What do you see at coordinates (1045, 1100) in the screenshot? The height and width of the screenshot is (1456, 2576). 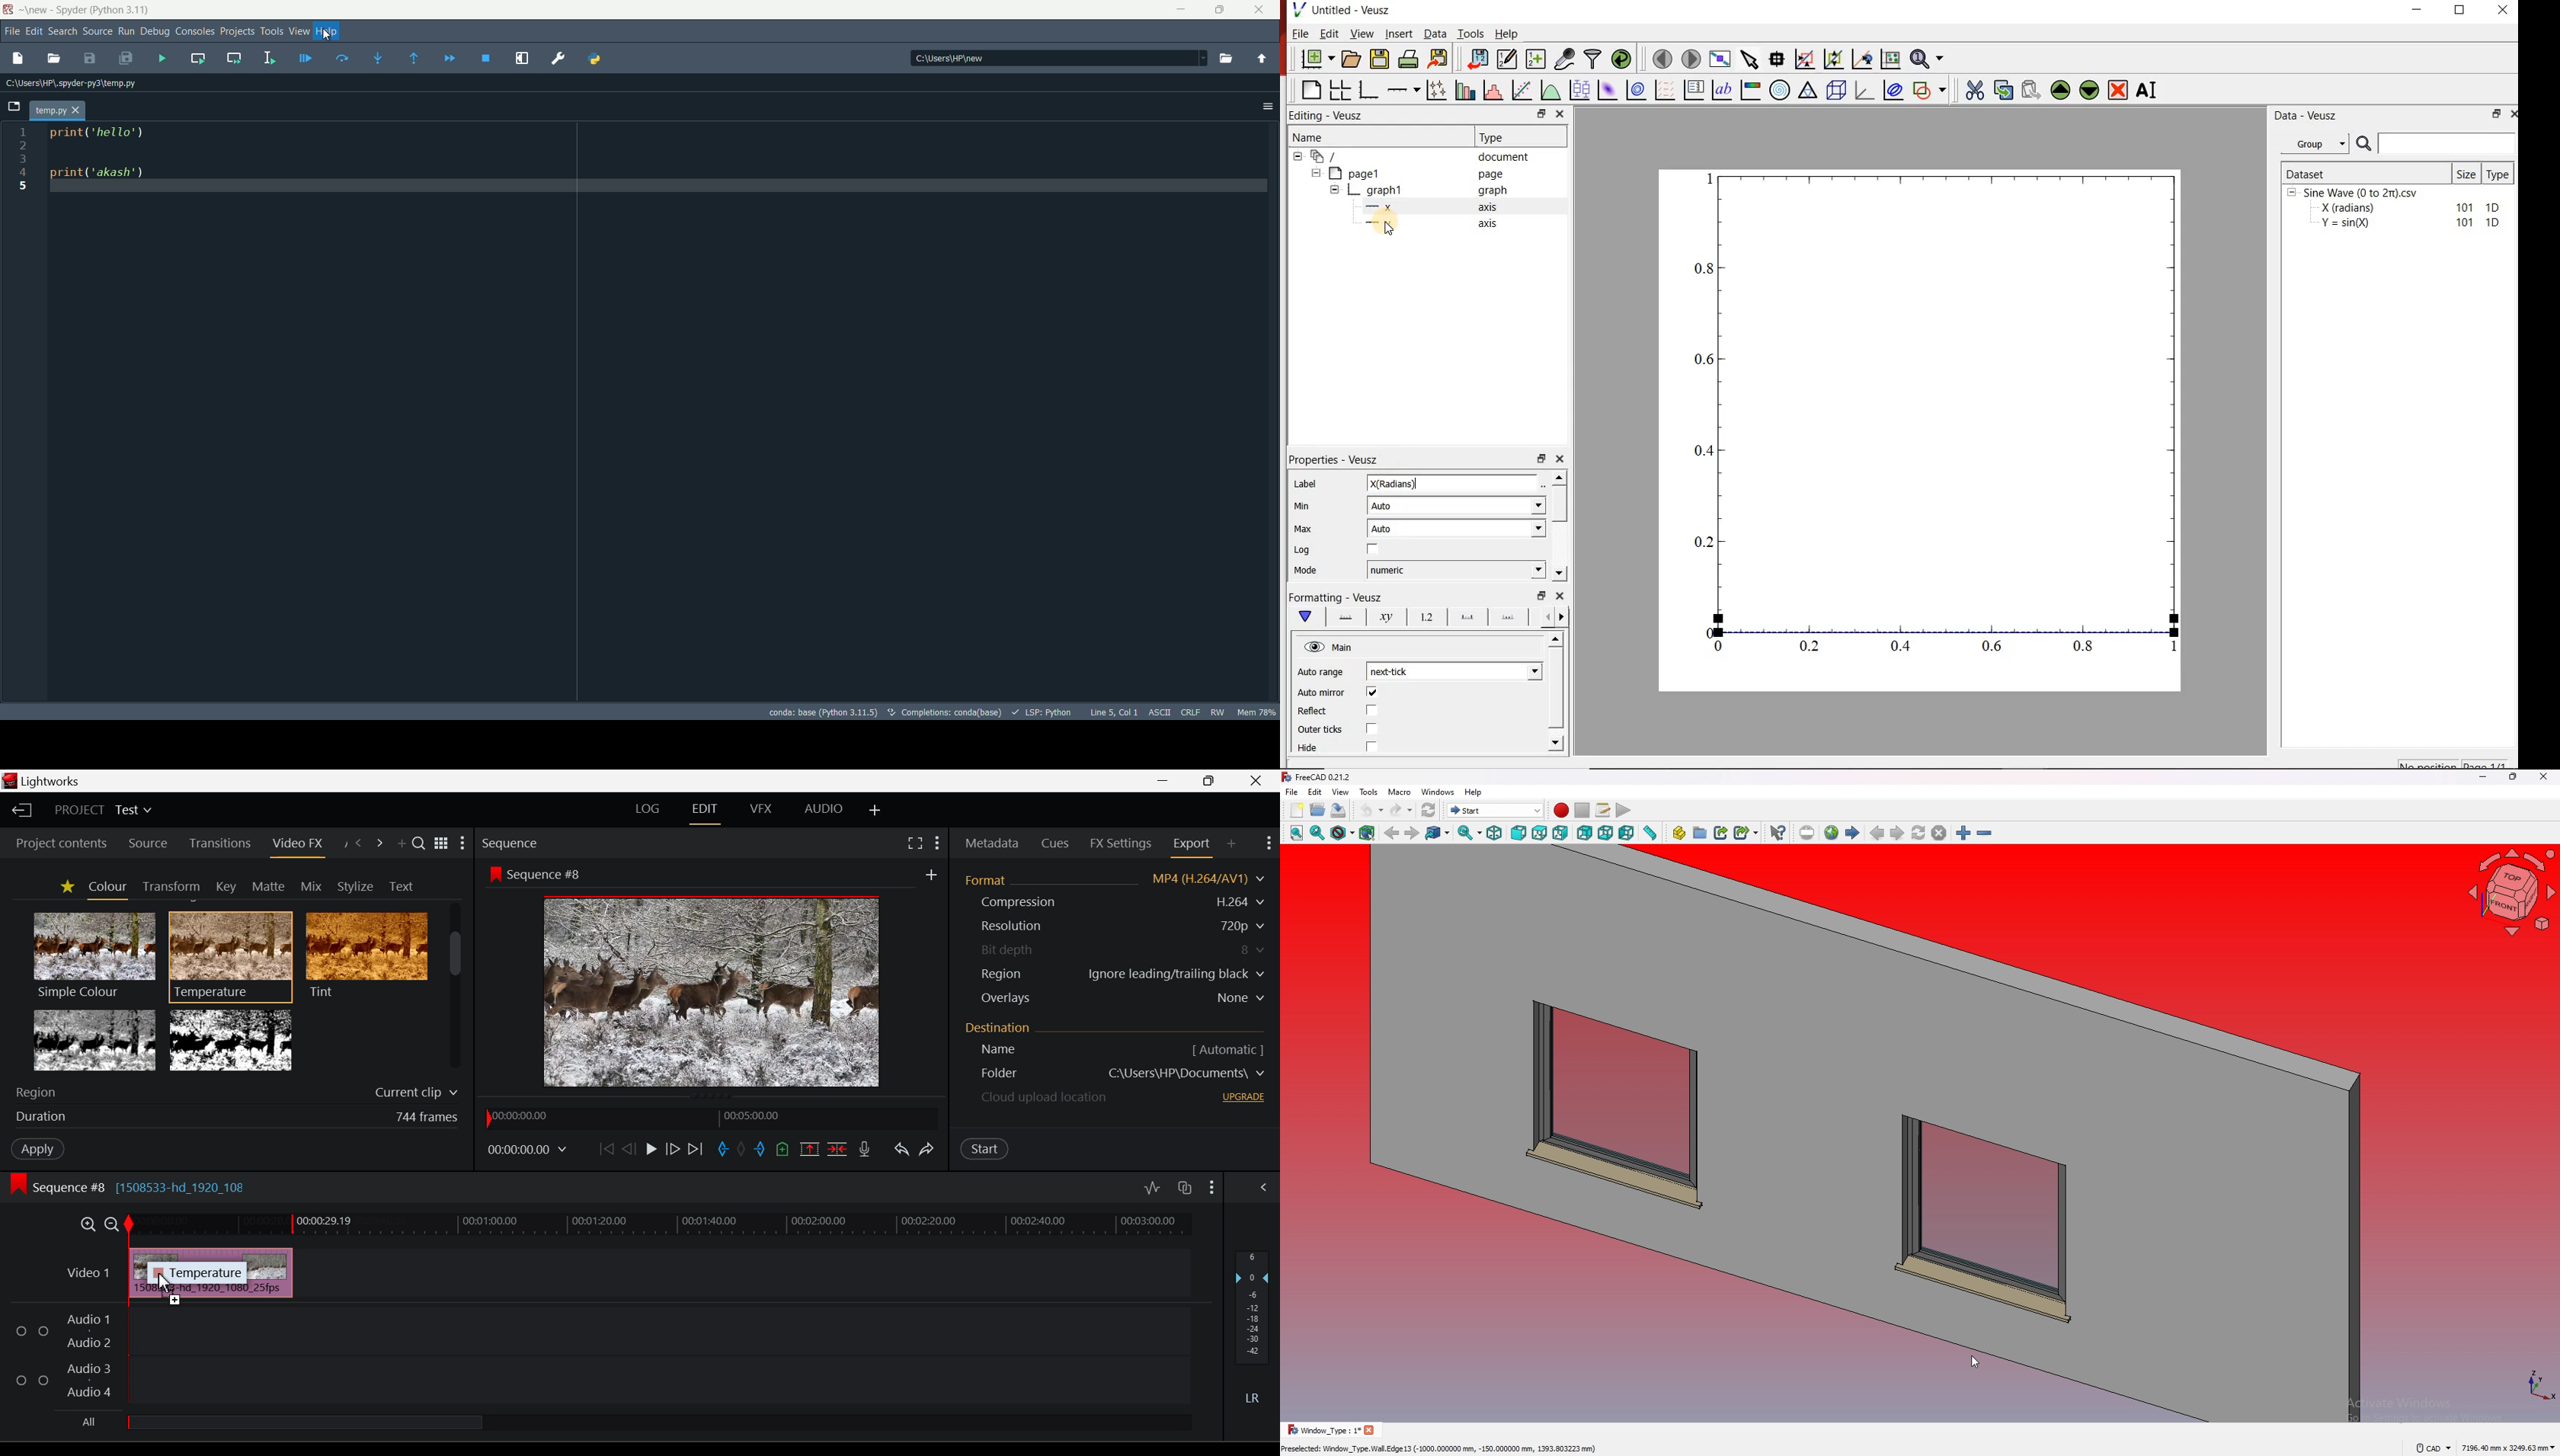 I see `Cloud upload location - upgrade` at bounding box center [1045, 1100].